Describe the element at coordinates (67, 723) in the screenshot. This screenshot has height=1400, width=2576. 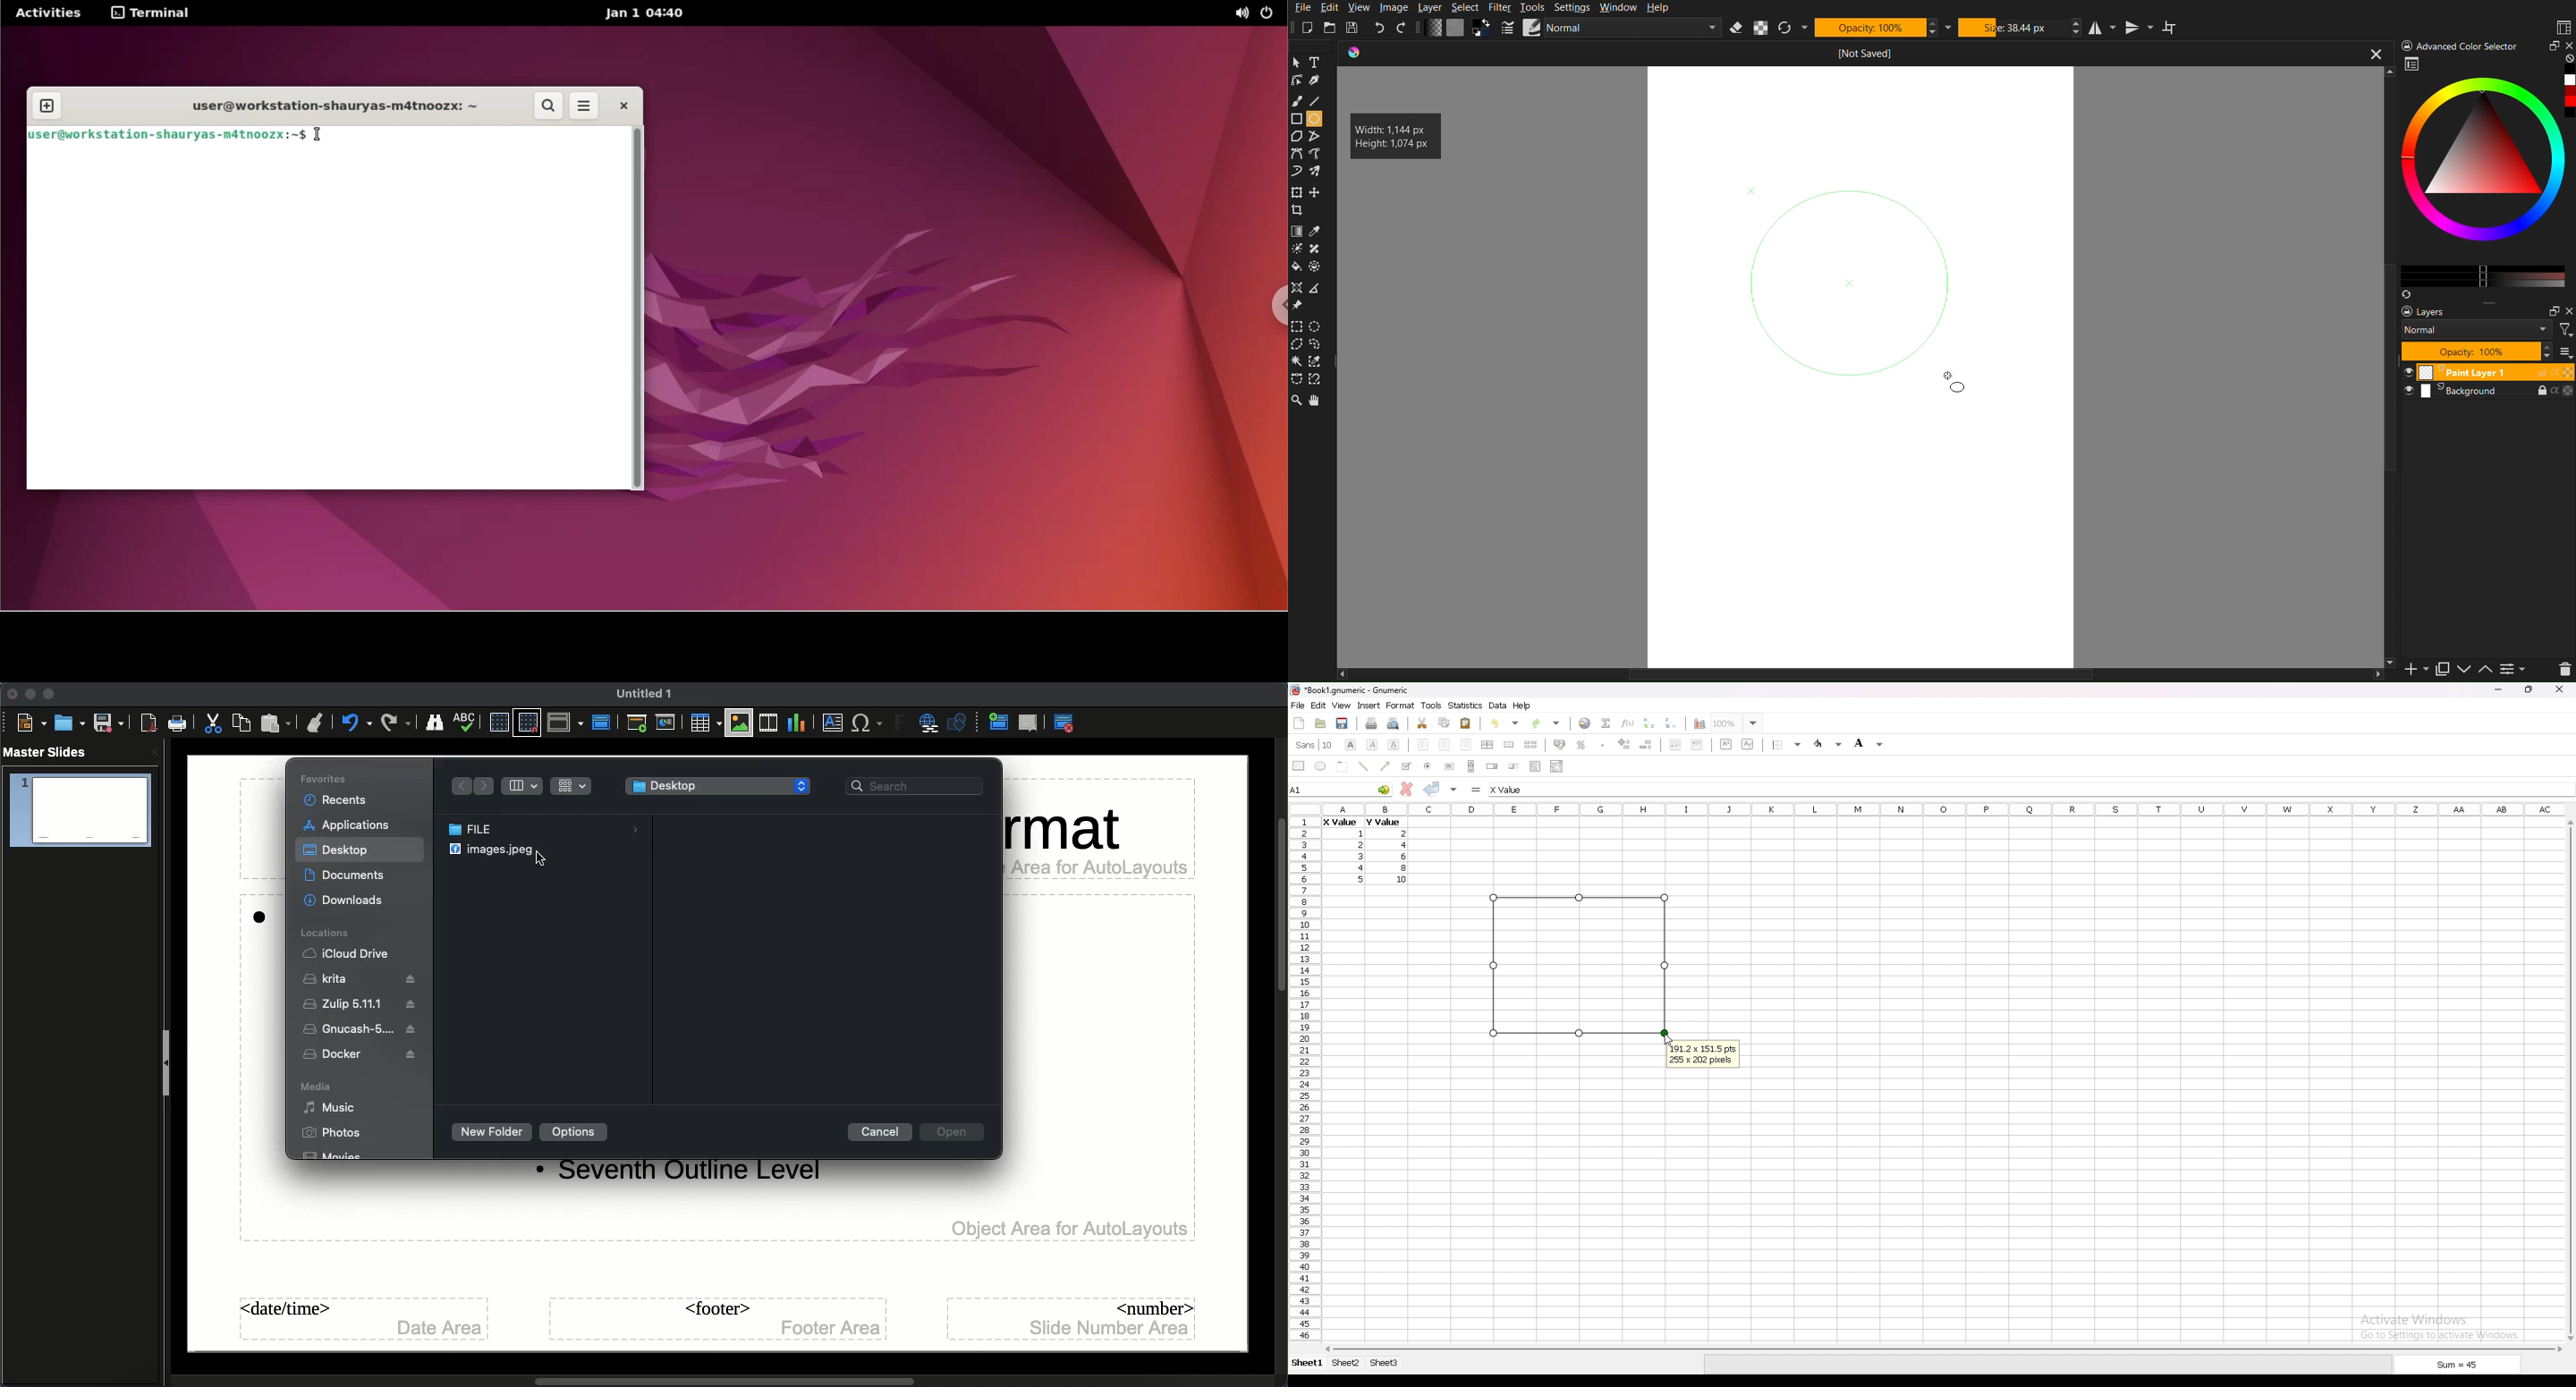
I see `Open` at that location.